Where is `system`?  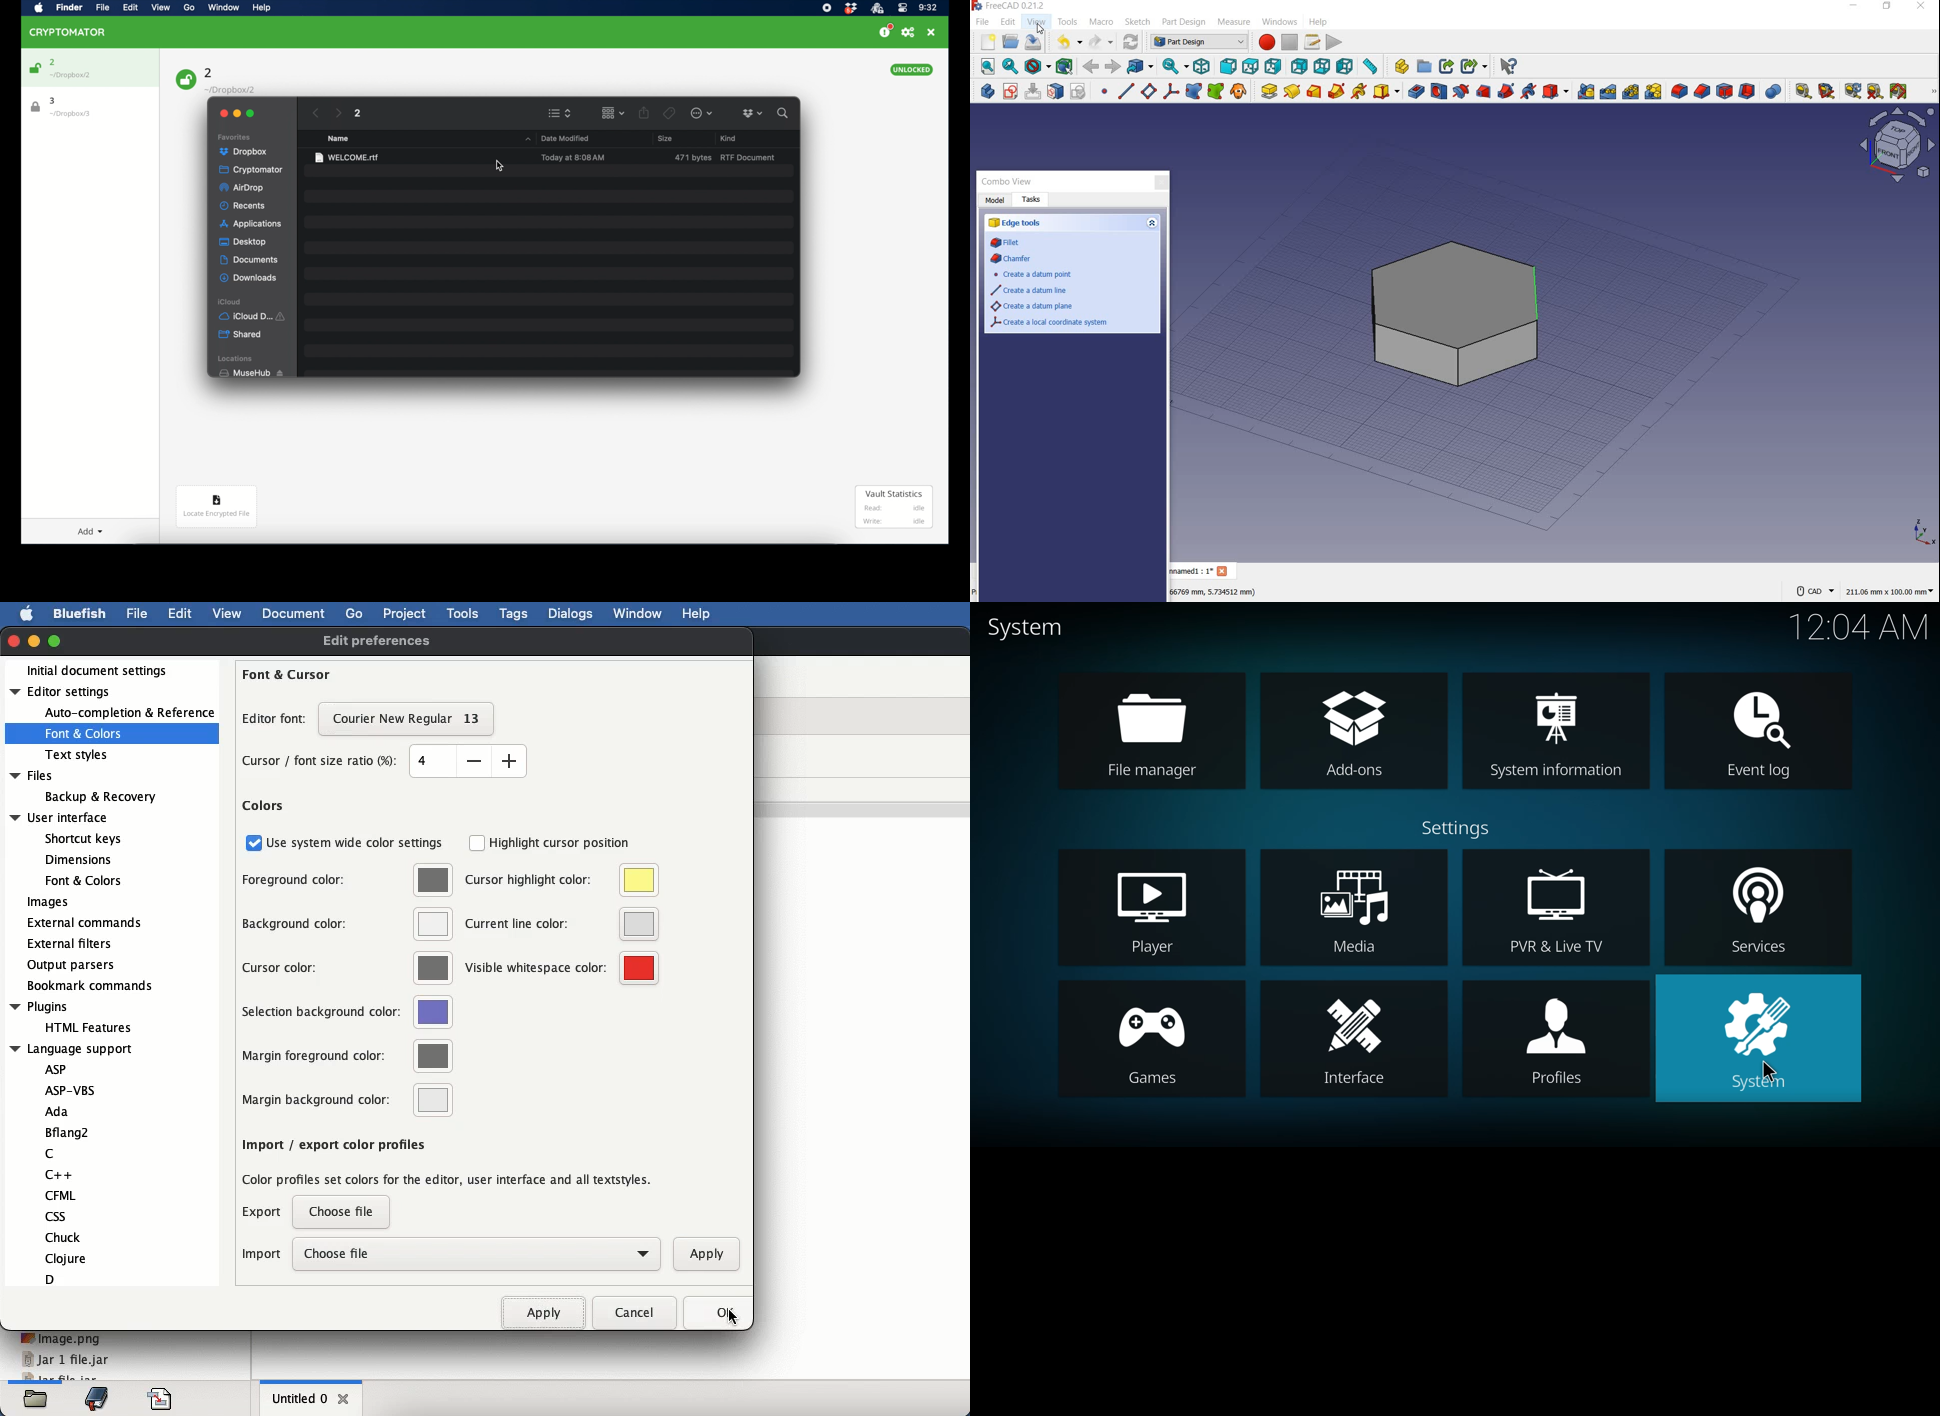
system is located at coordinates (1759, 1040).